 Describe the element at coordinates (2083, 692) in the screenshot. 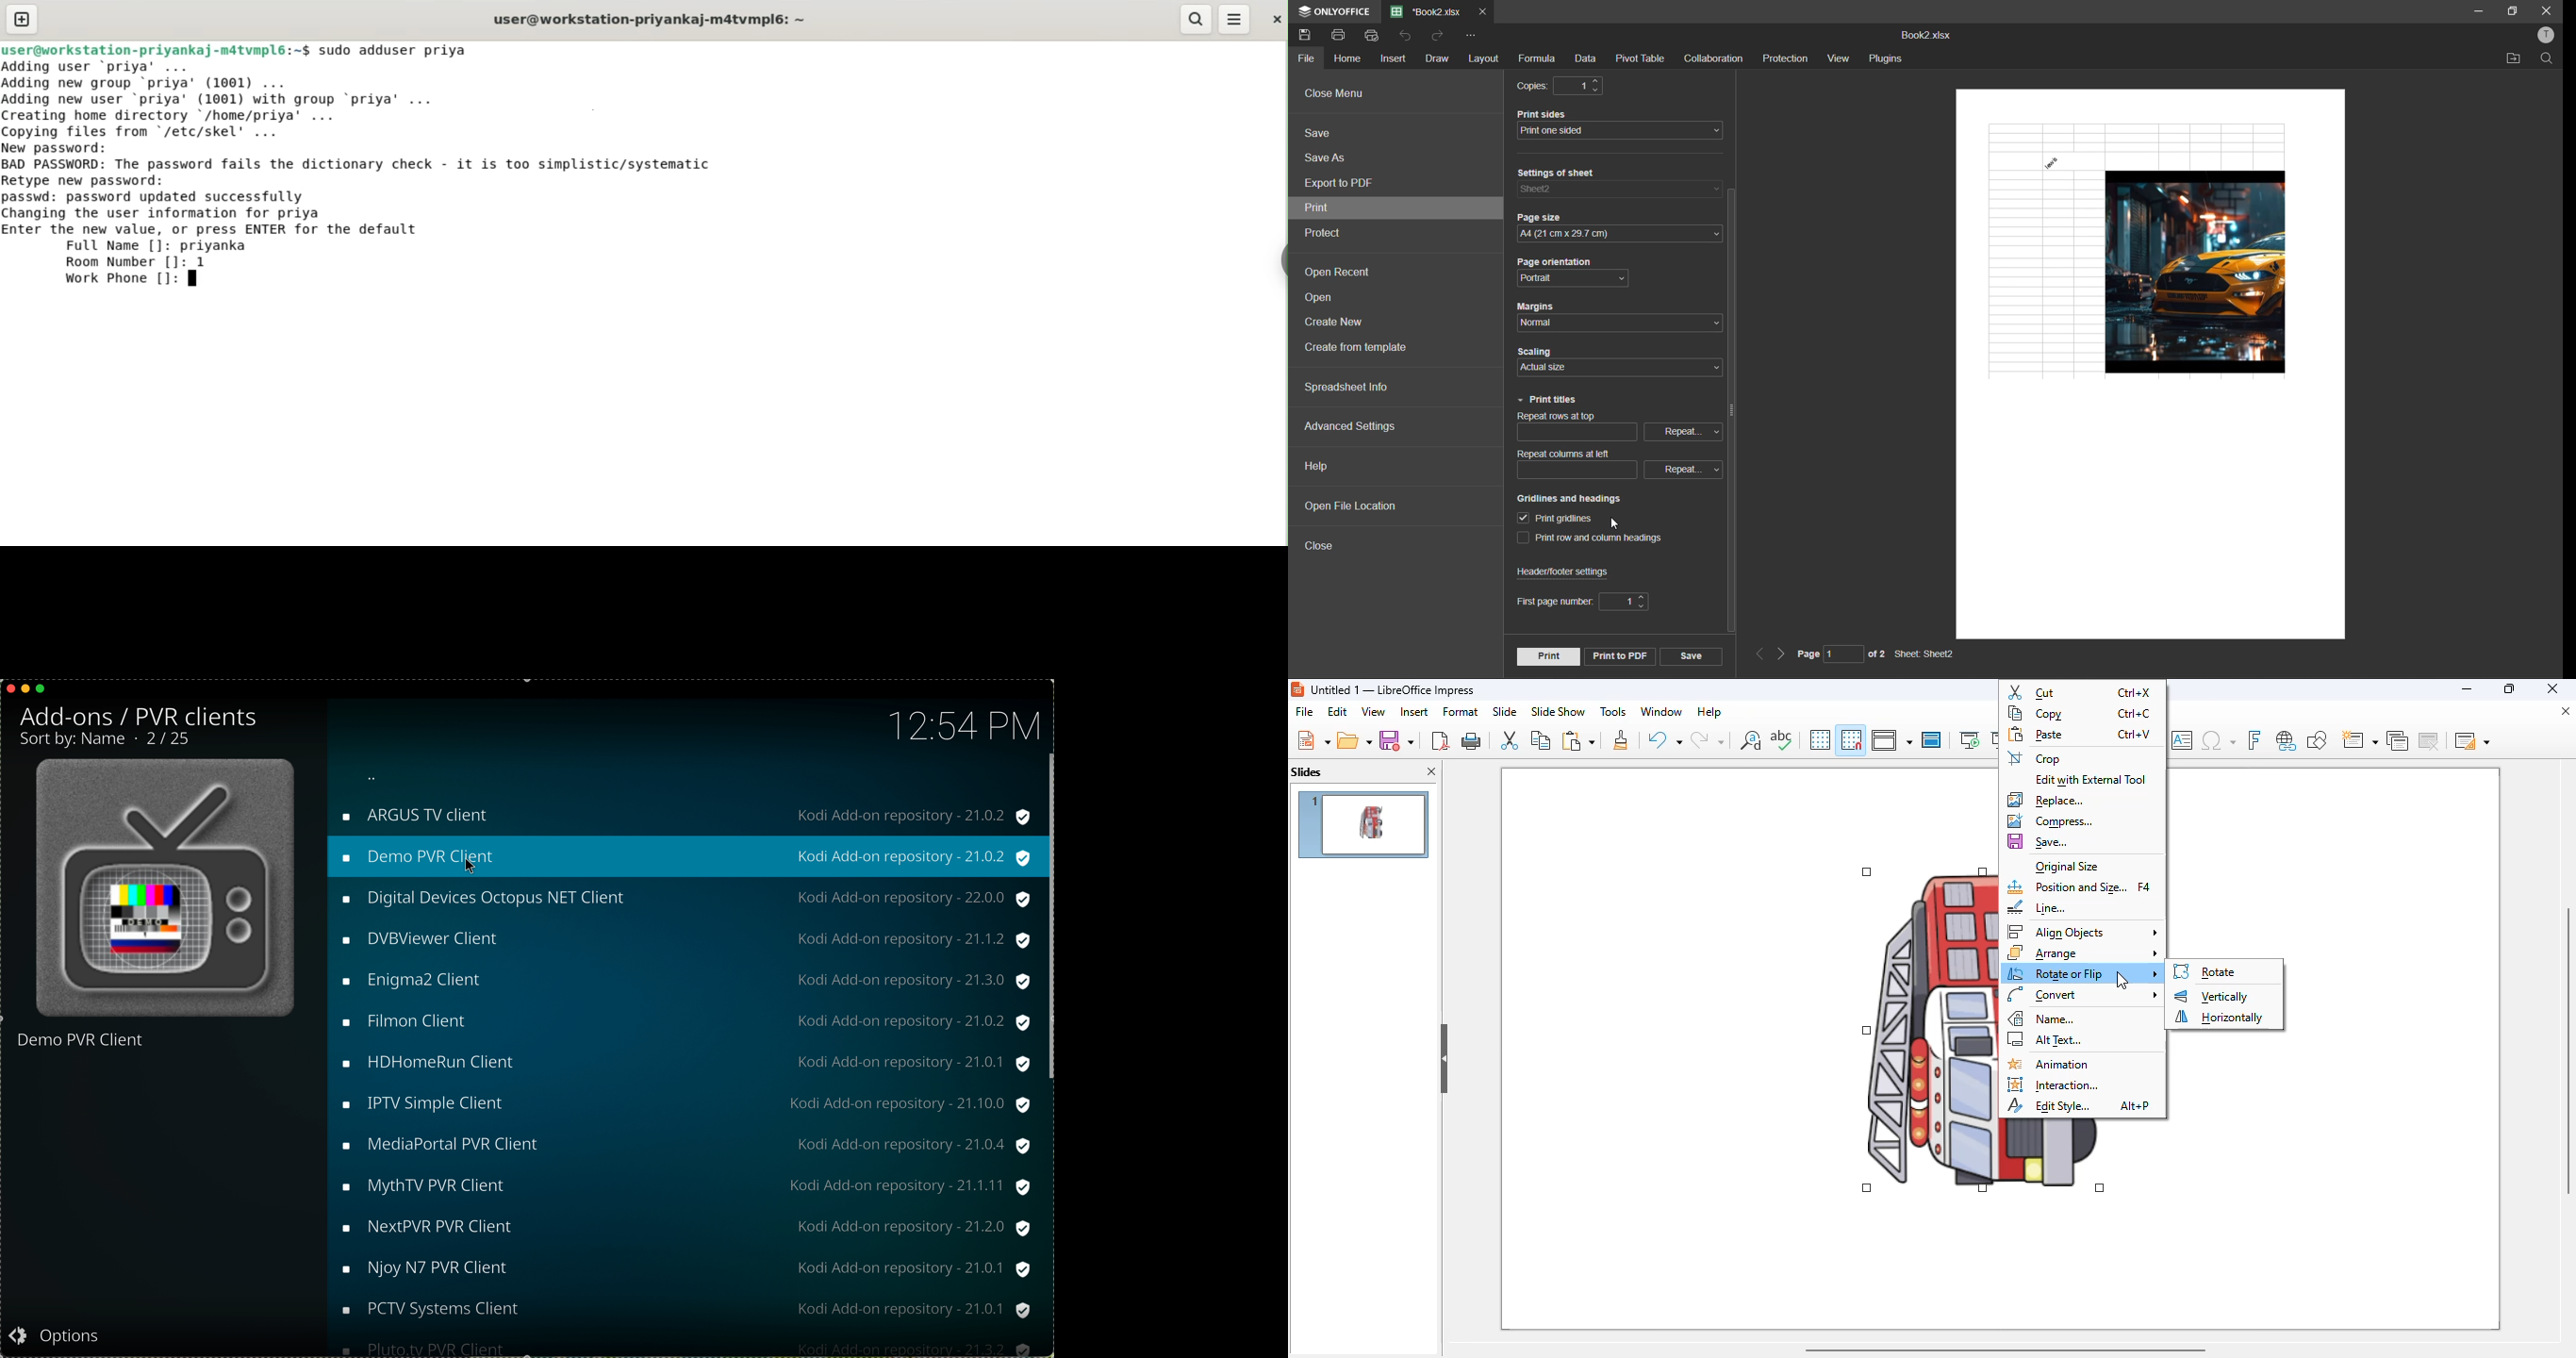

I see `cut` at that location.